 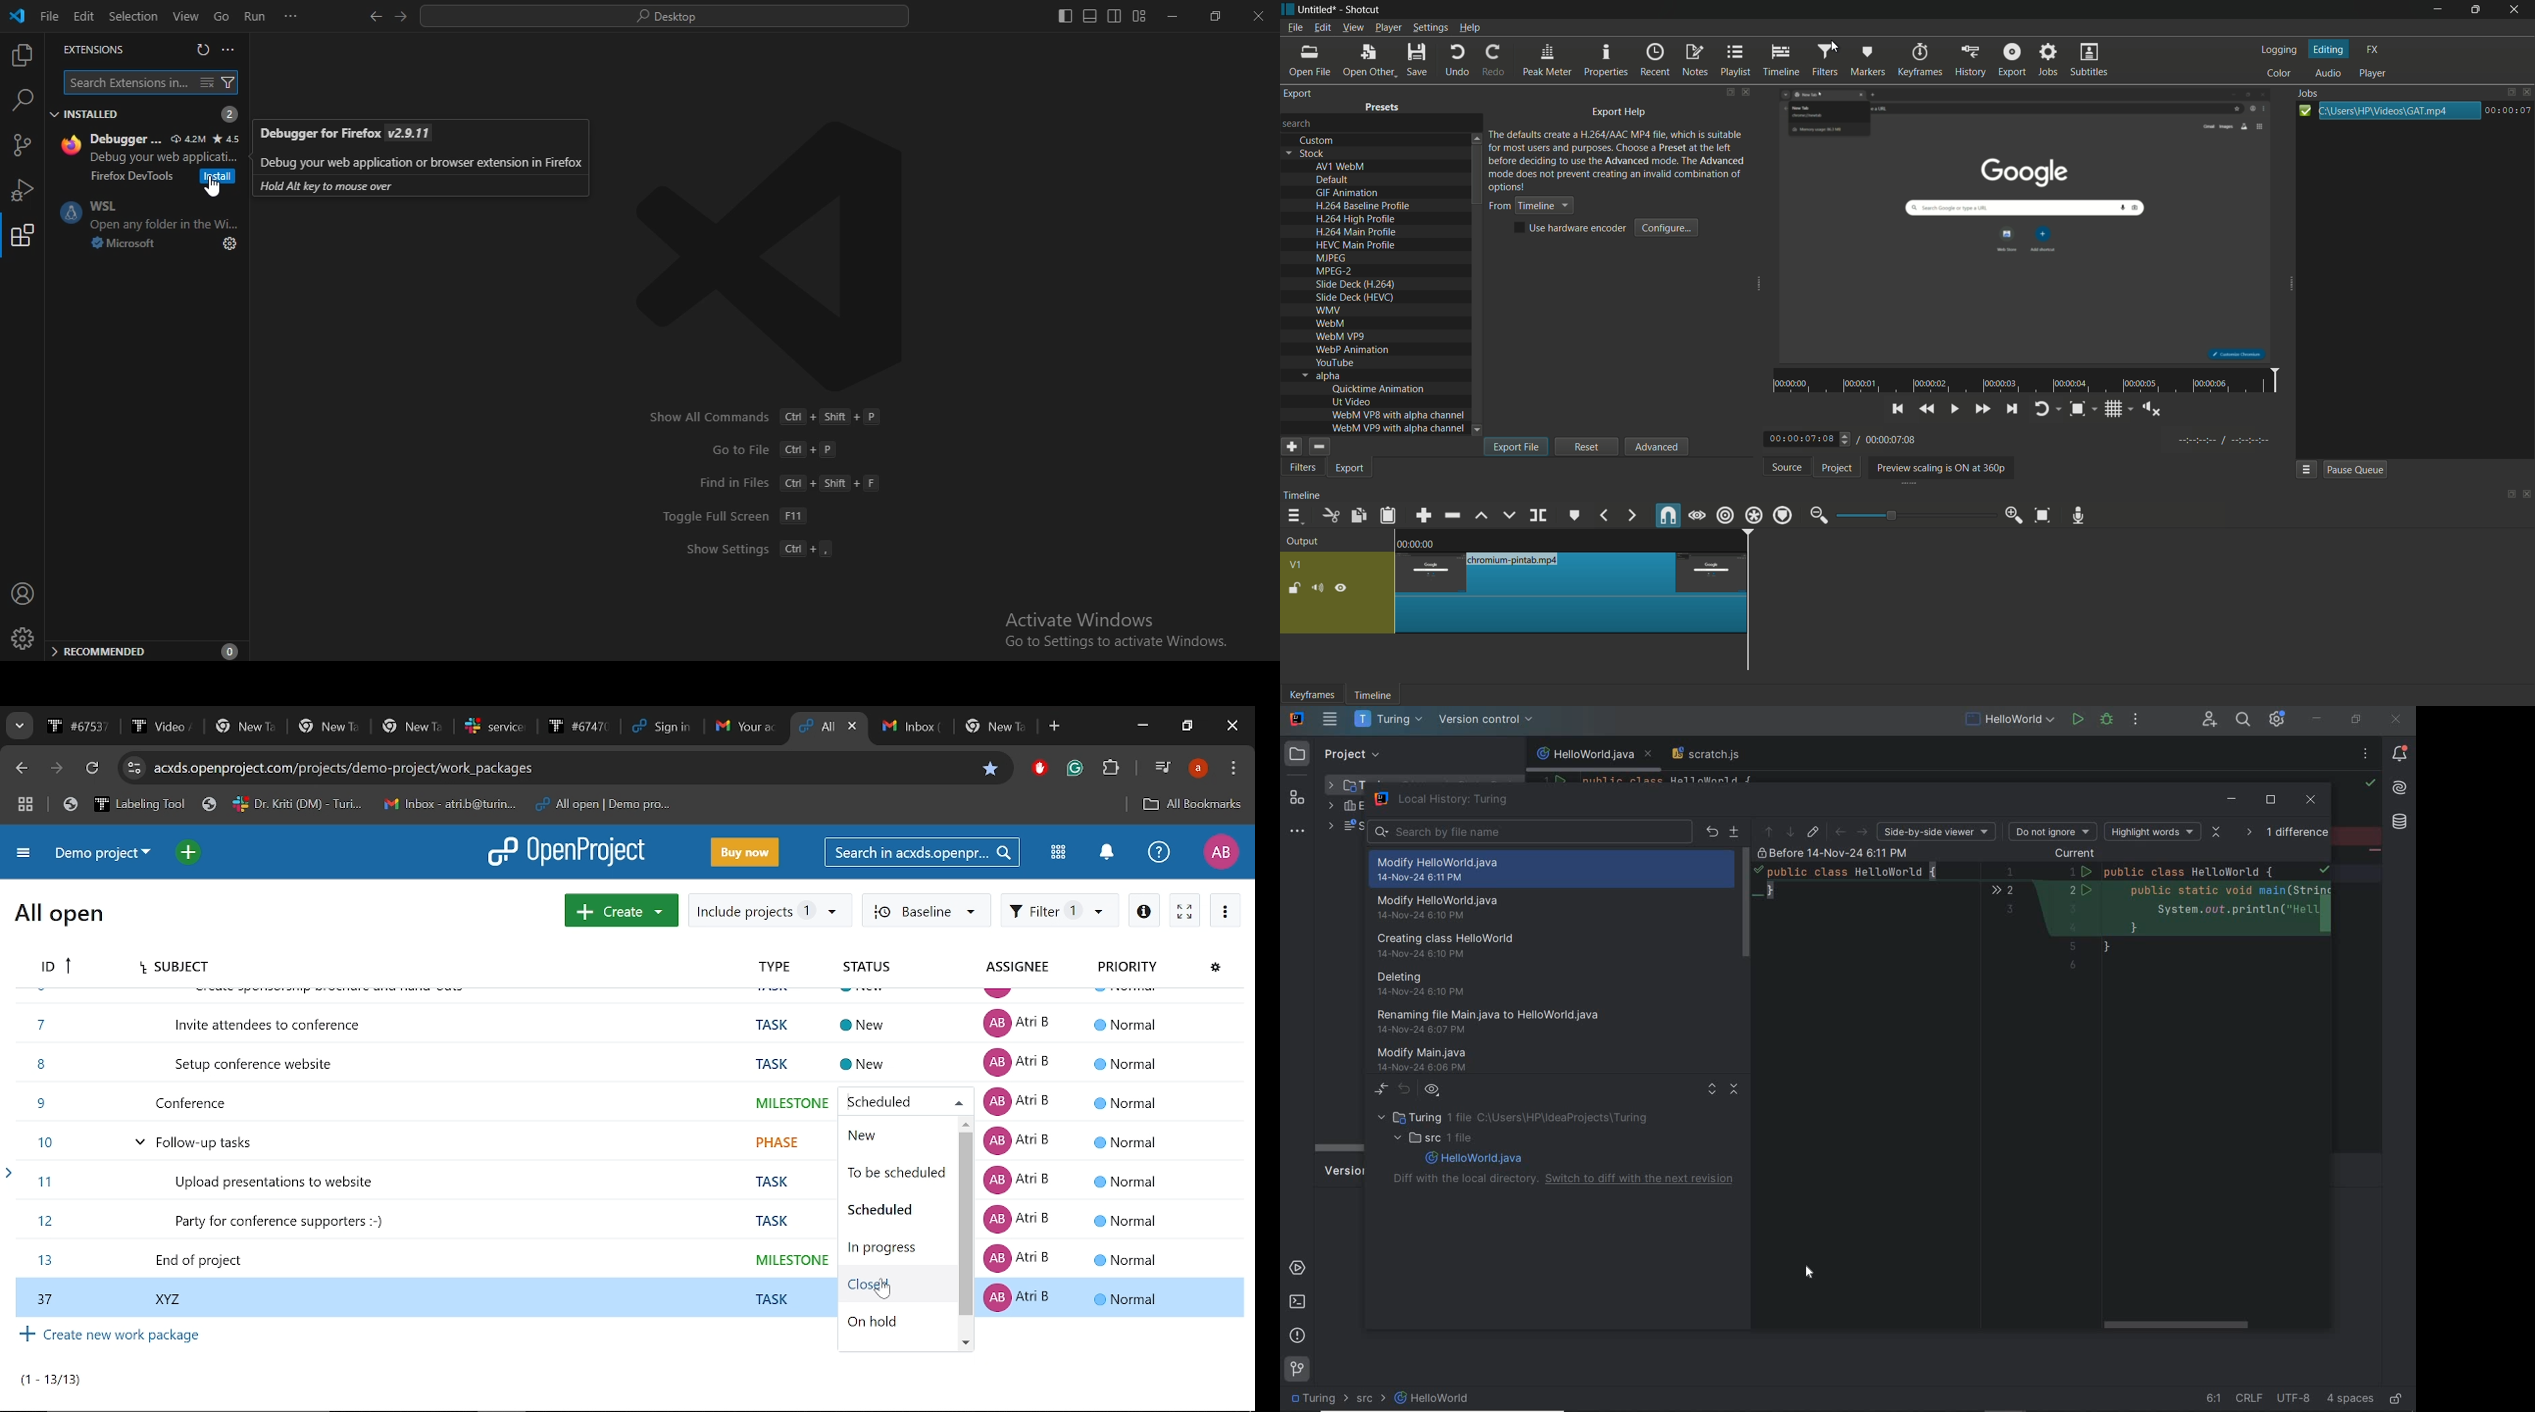 I want to click on minimize, so click(x=2233, y=798).